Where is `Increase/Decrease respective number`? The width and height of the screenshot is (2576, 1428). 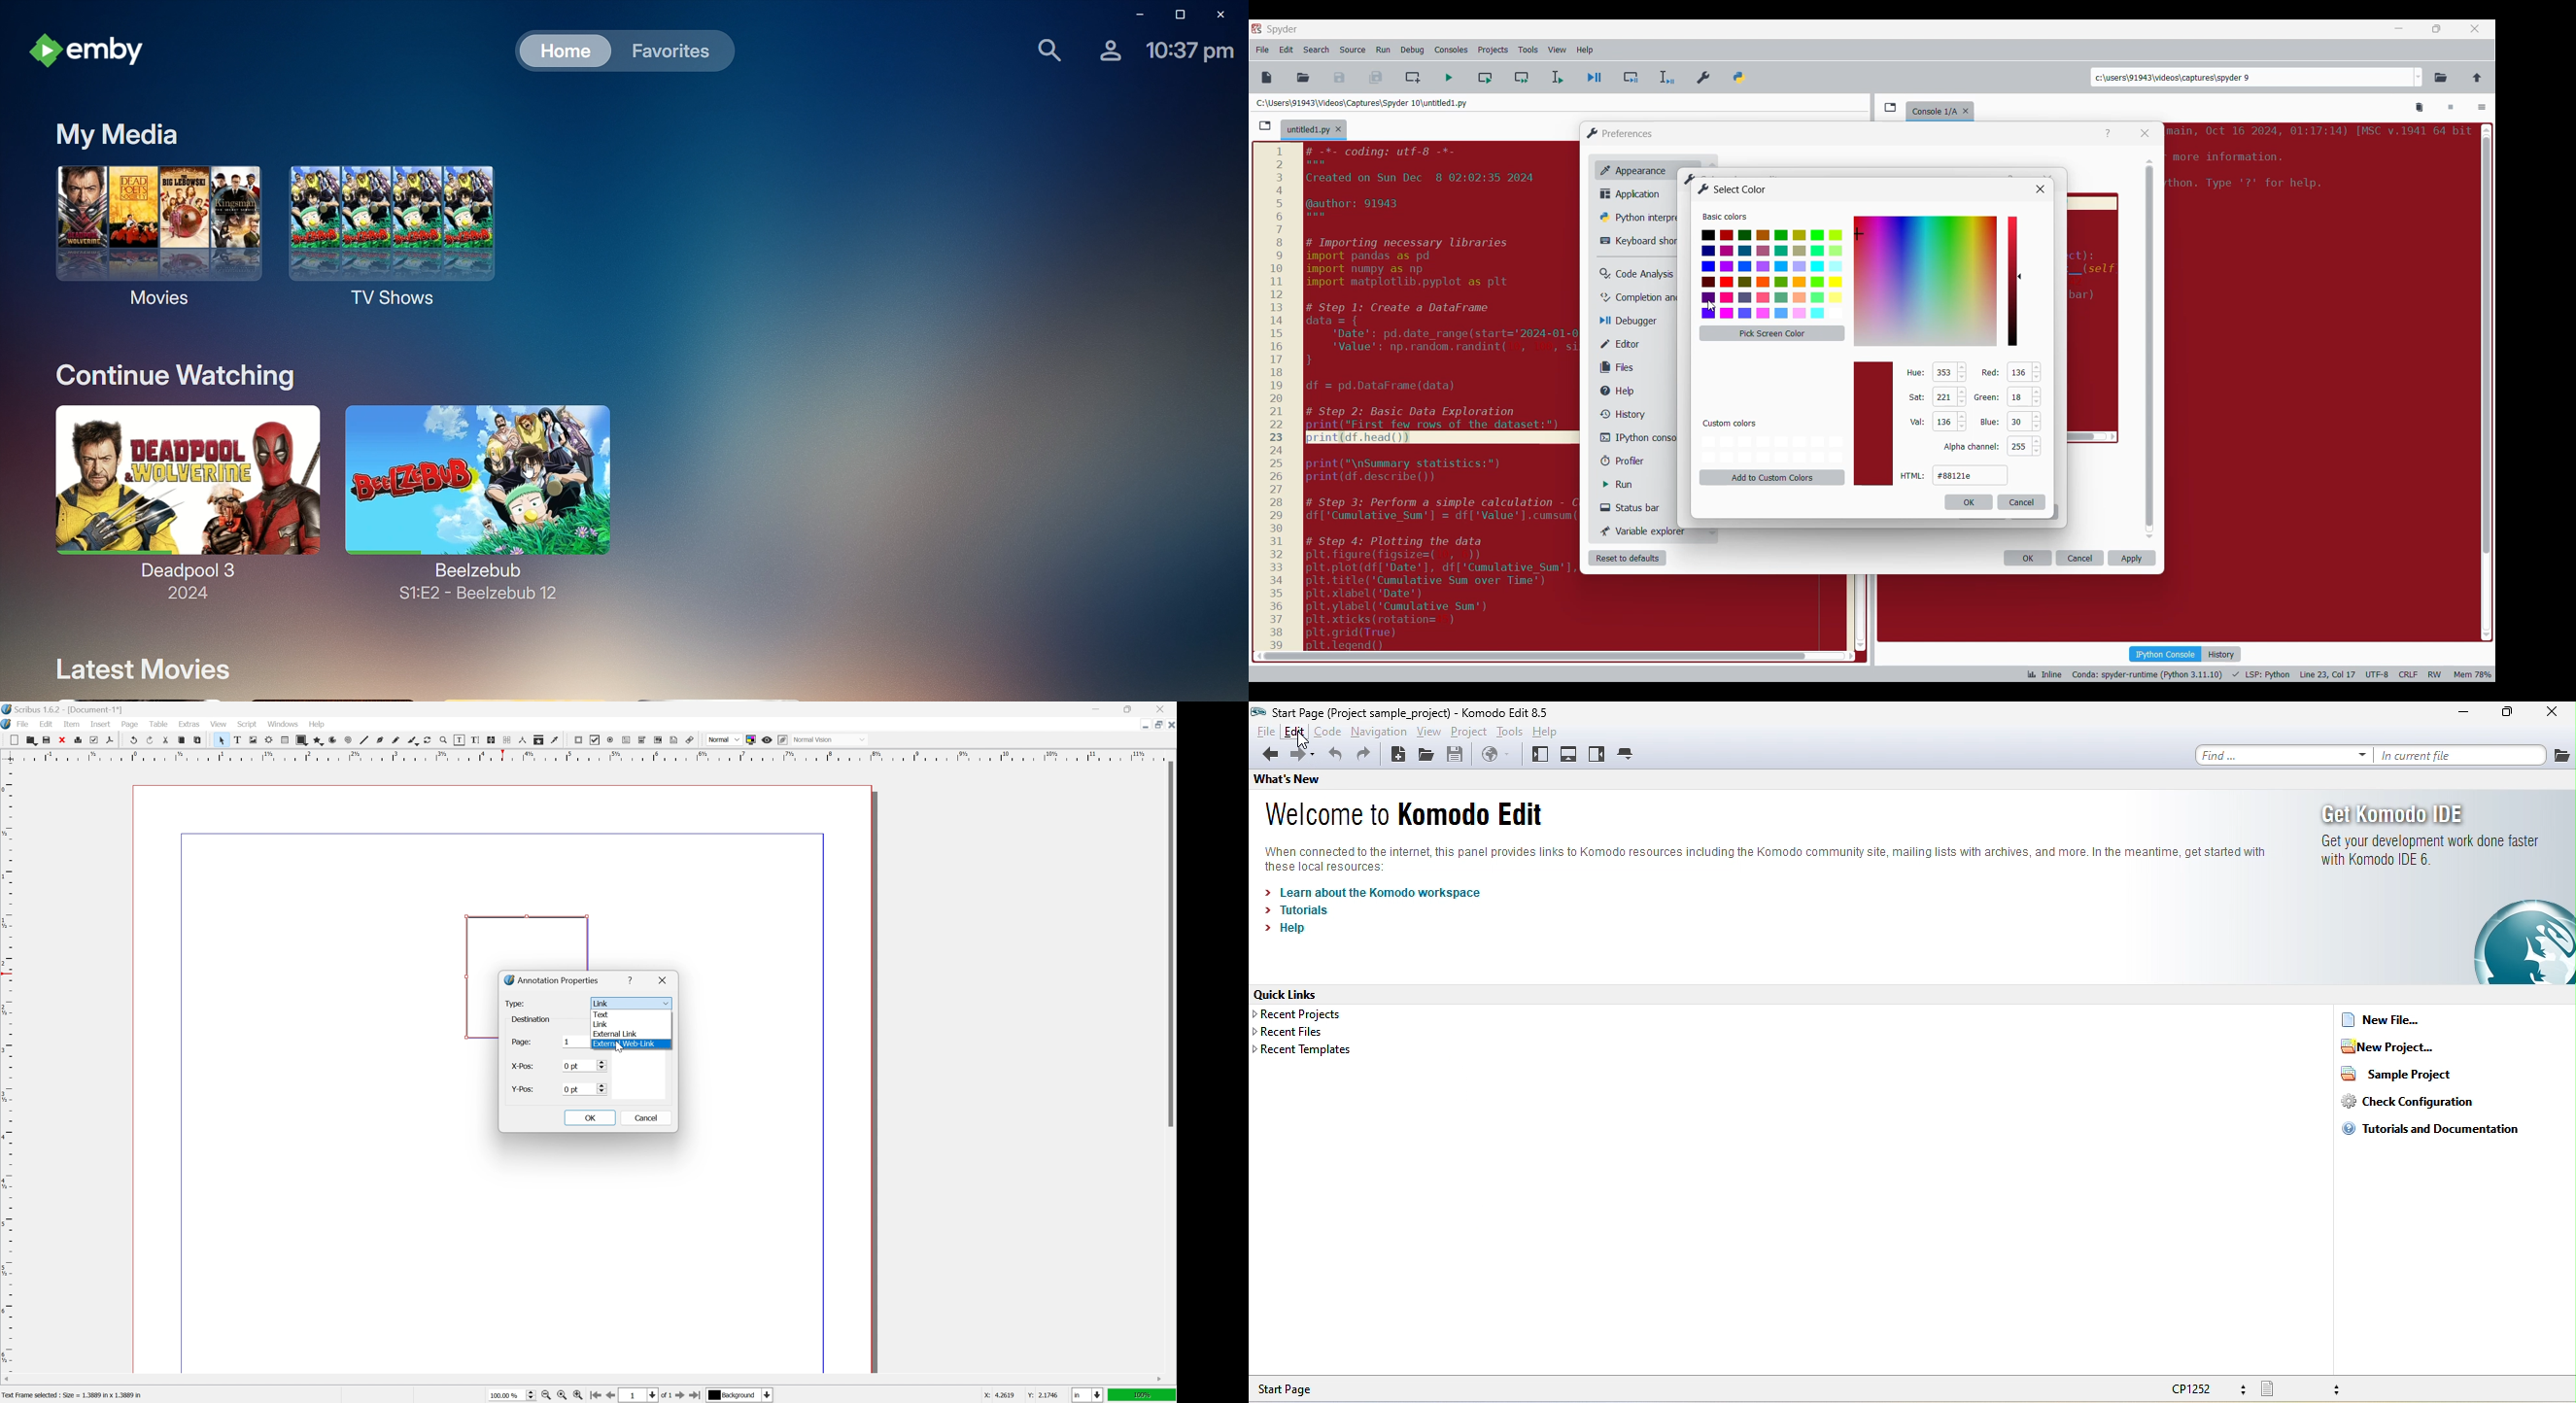 Increase/Decrease respective number is located at coordinates (2037, 409).